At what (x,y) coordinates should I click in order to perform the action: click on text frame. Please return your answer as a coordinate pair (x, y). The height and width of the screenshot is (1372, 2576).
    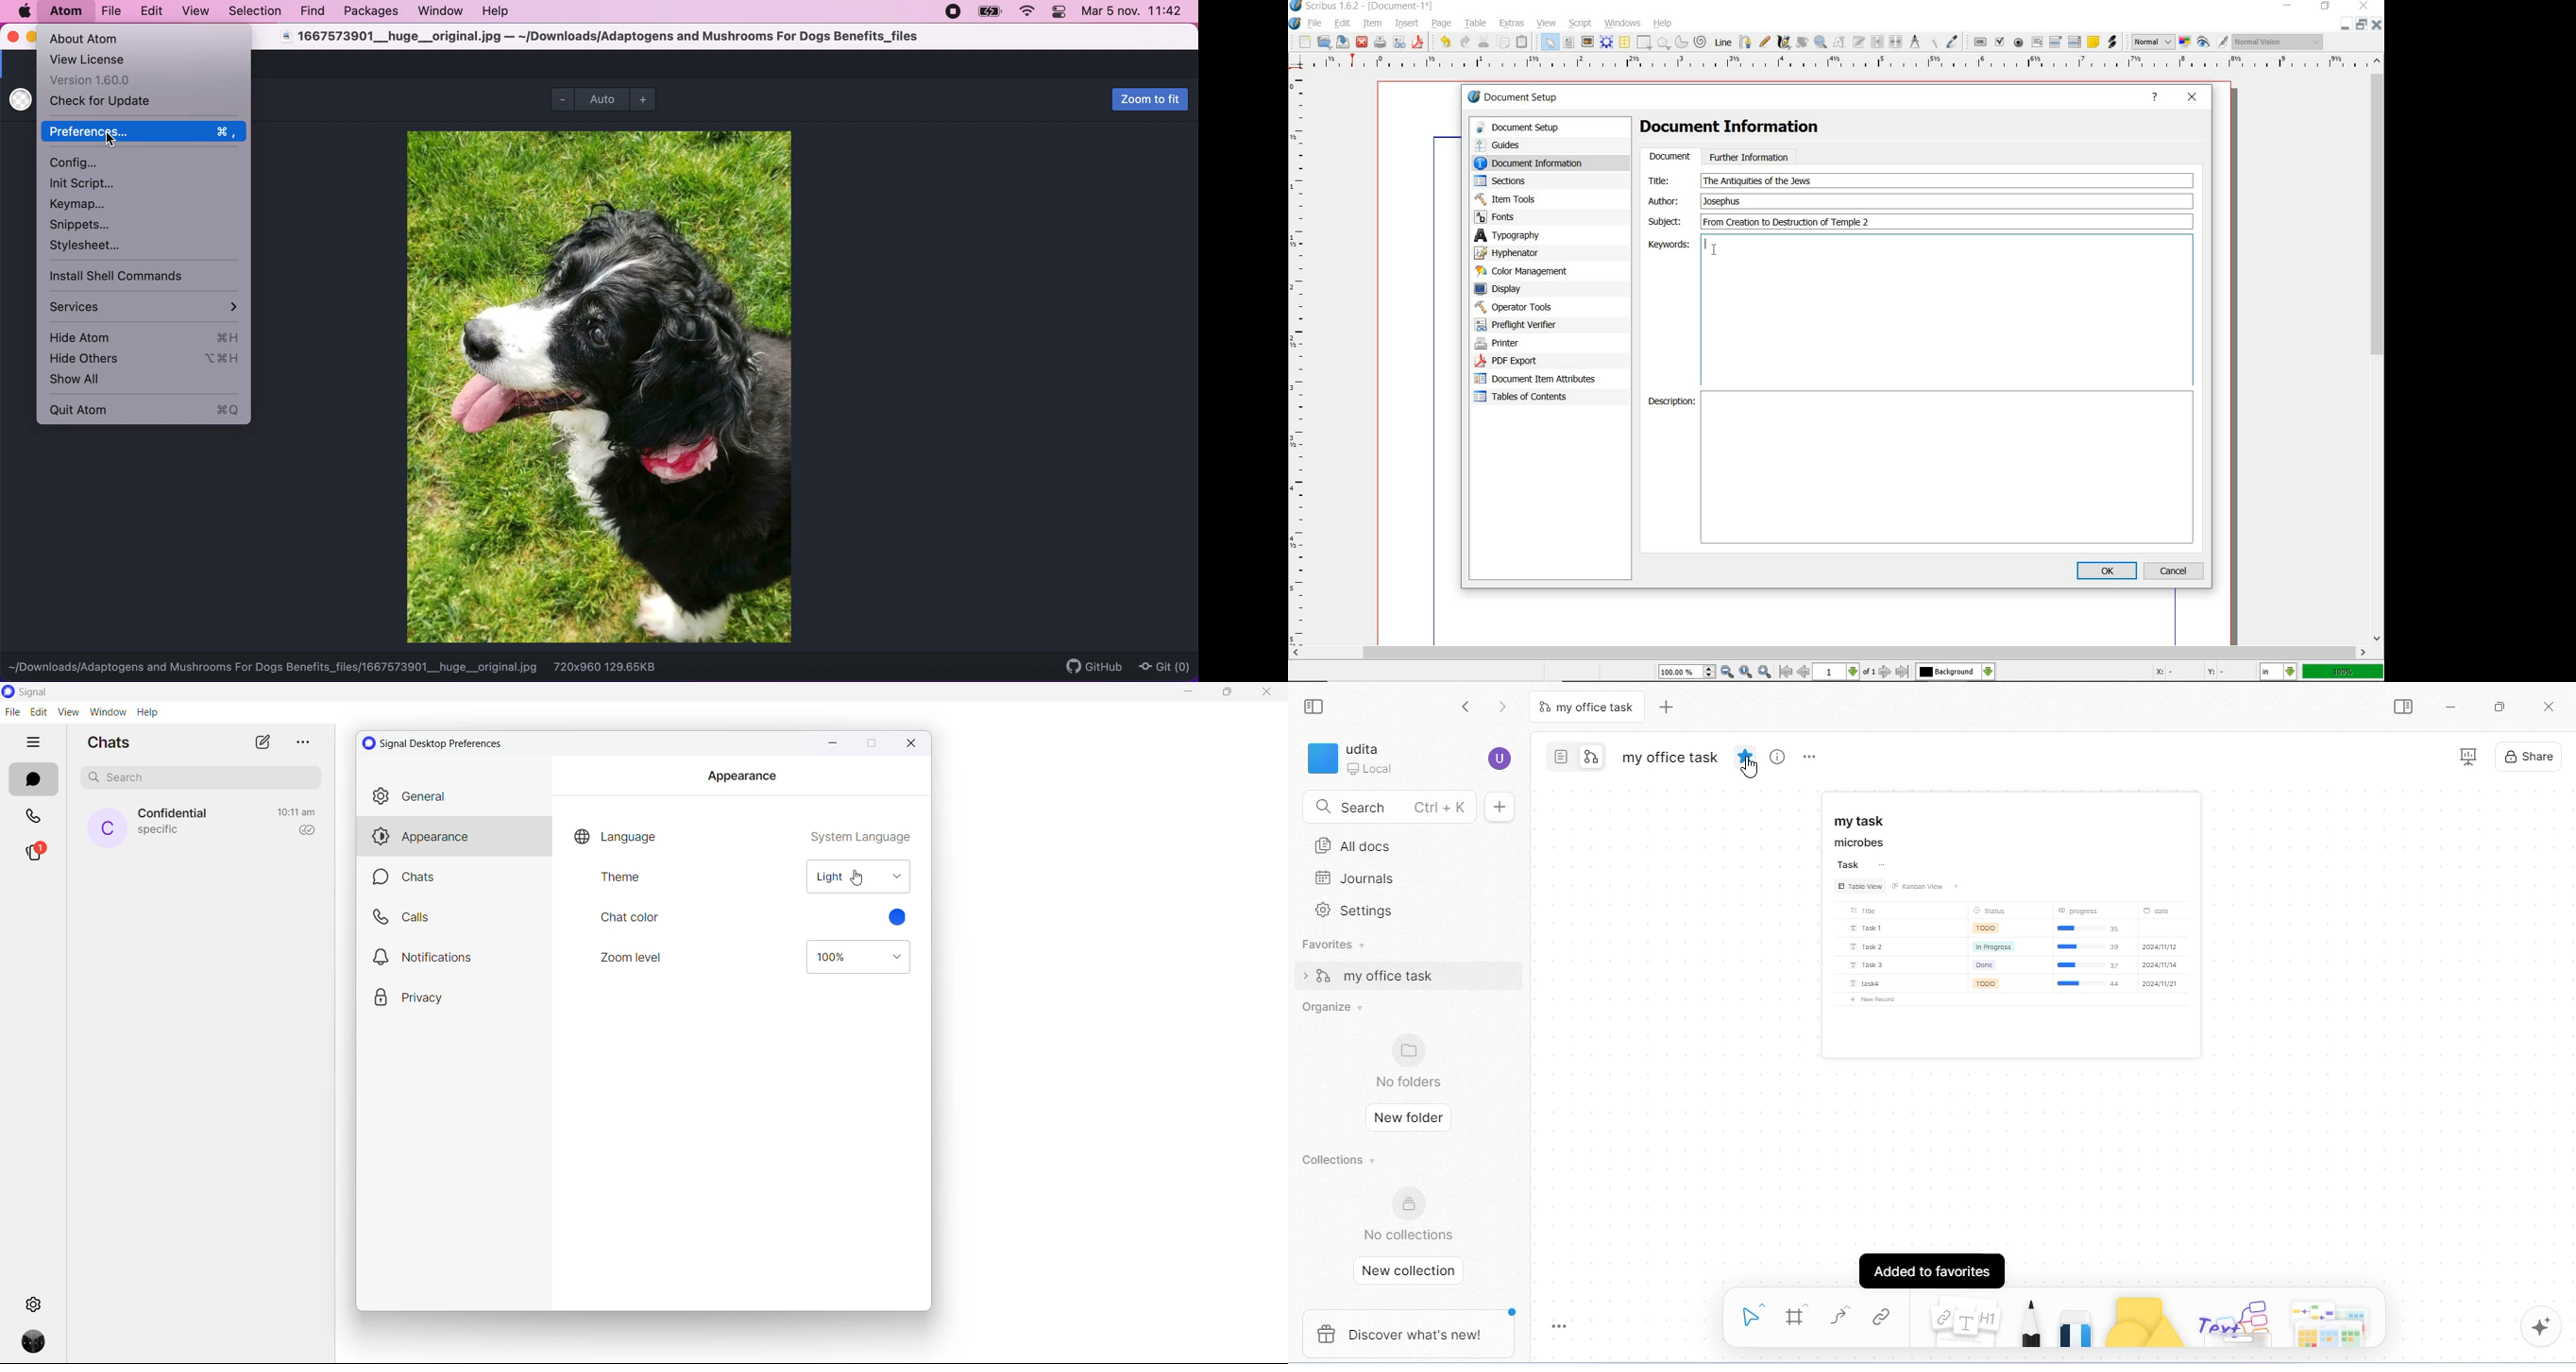
    Looking at the image, I should click on (1569, 42).